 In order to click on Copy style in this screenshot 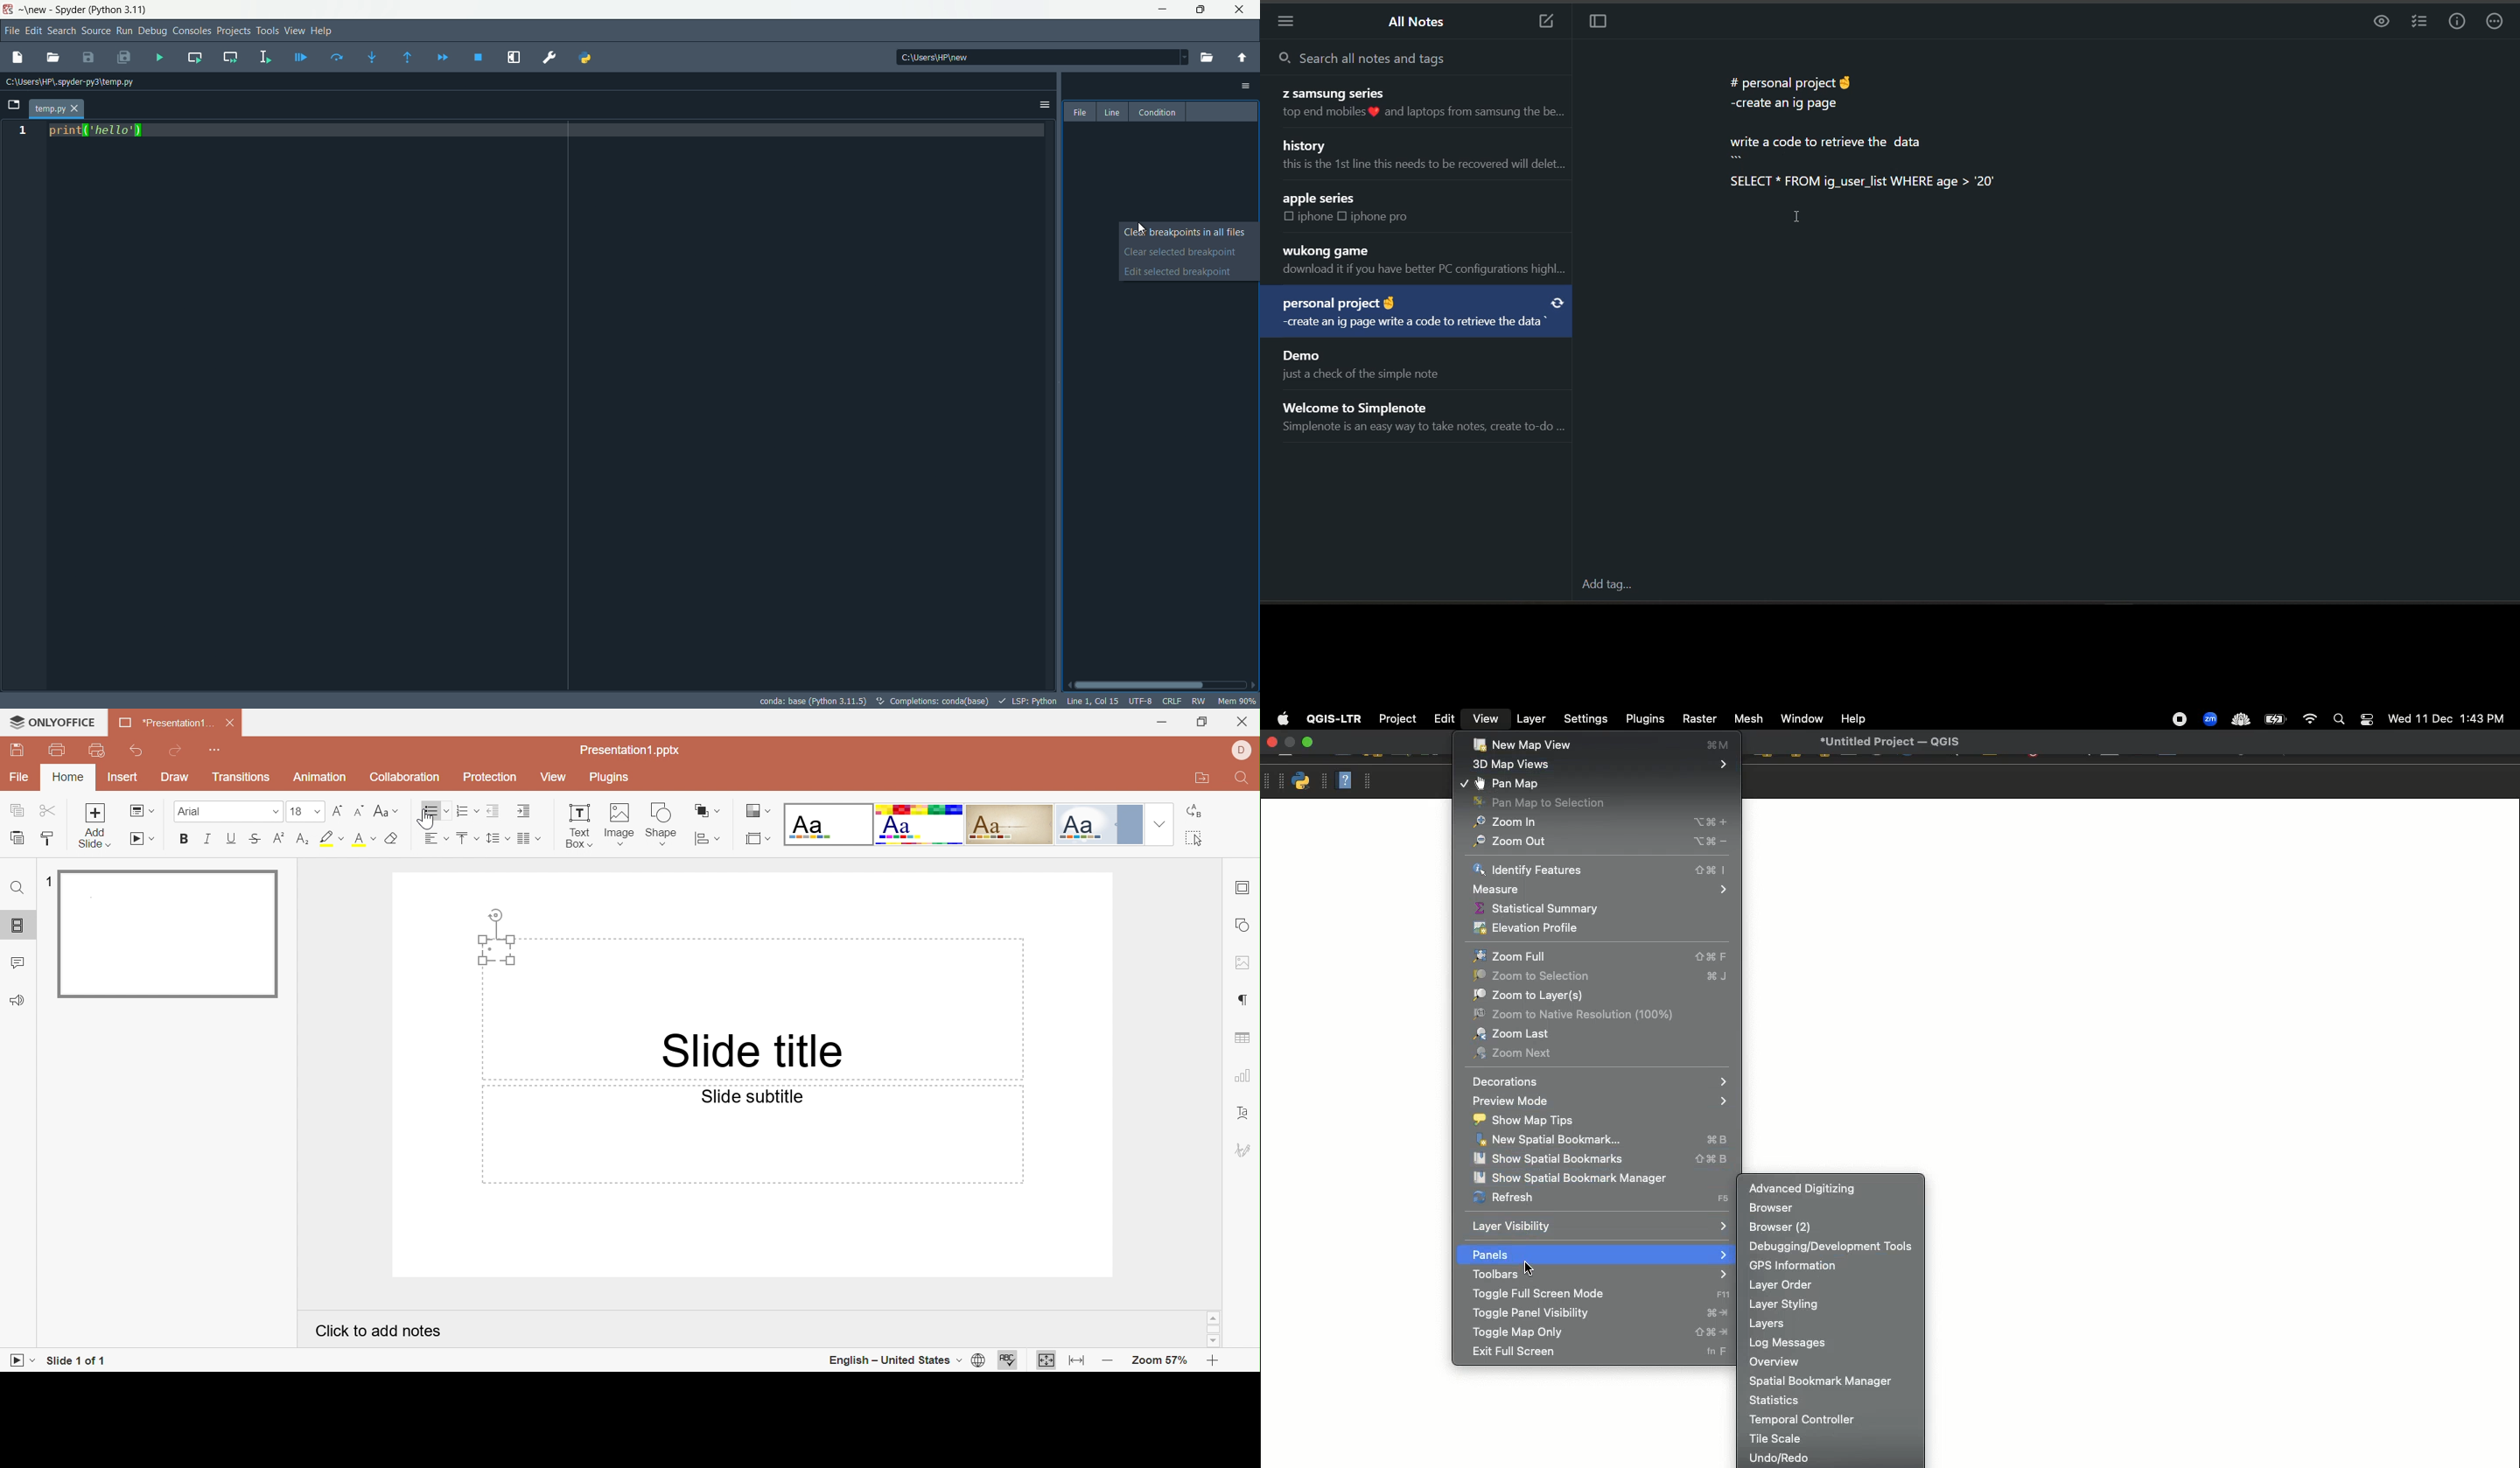, I will do `click(49, 842)`.